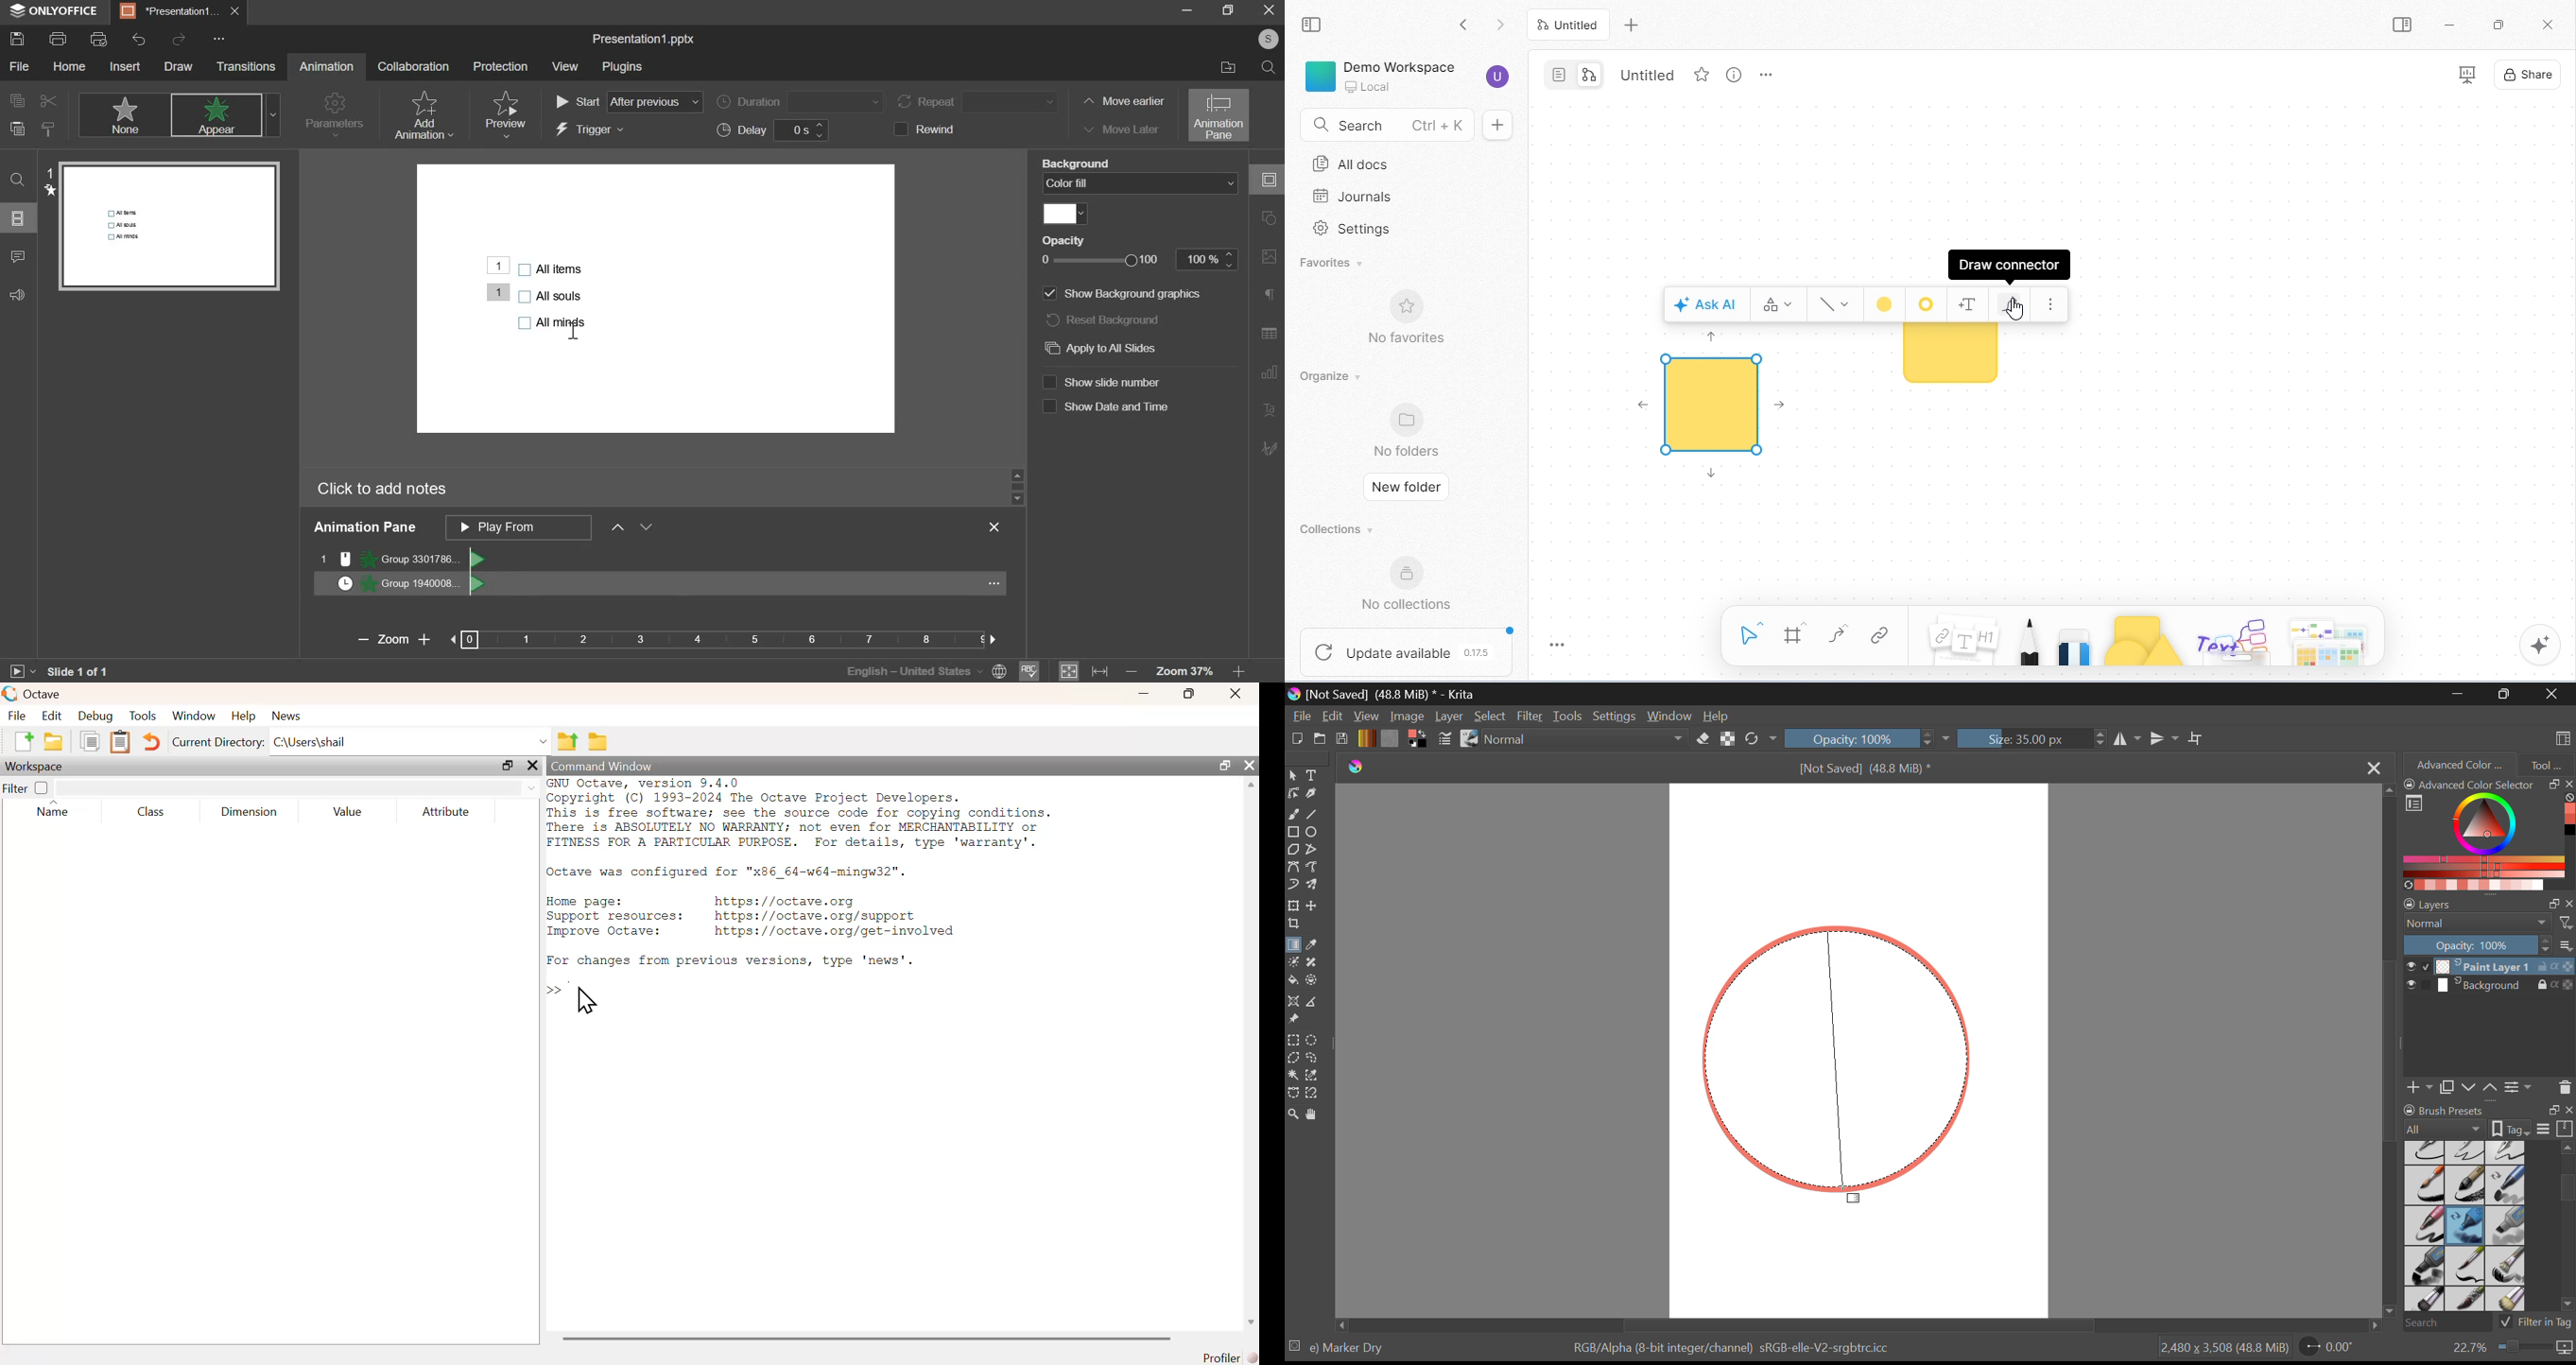 Image resolution: width=2576 pixels, height=1372 pixels. I want to click on apply to all slides, so click(1109, 348).